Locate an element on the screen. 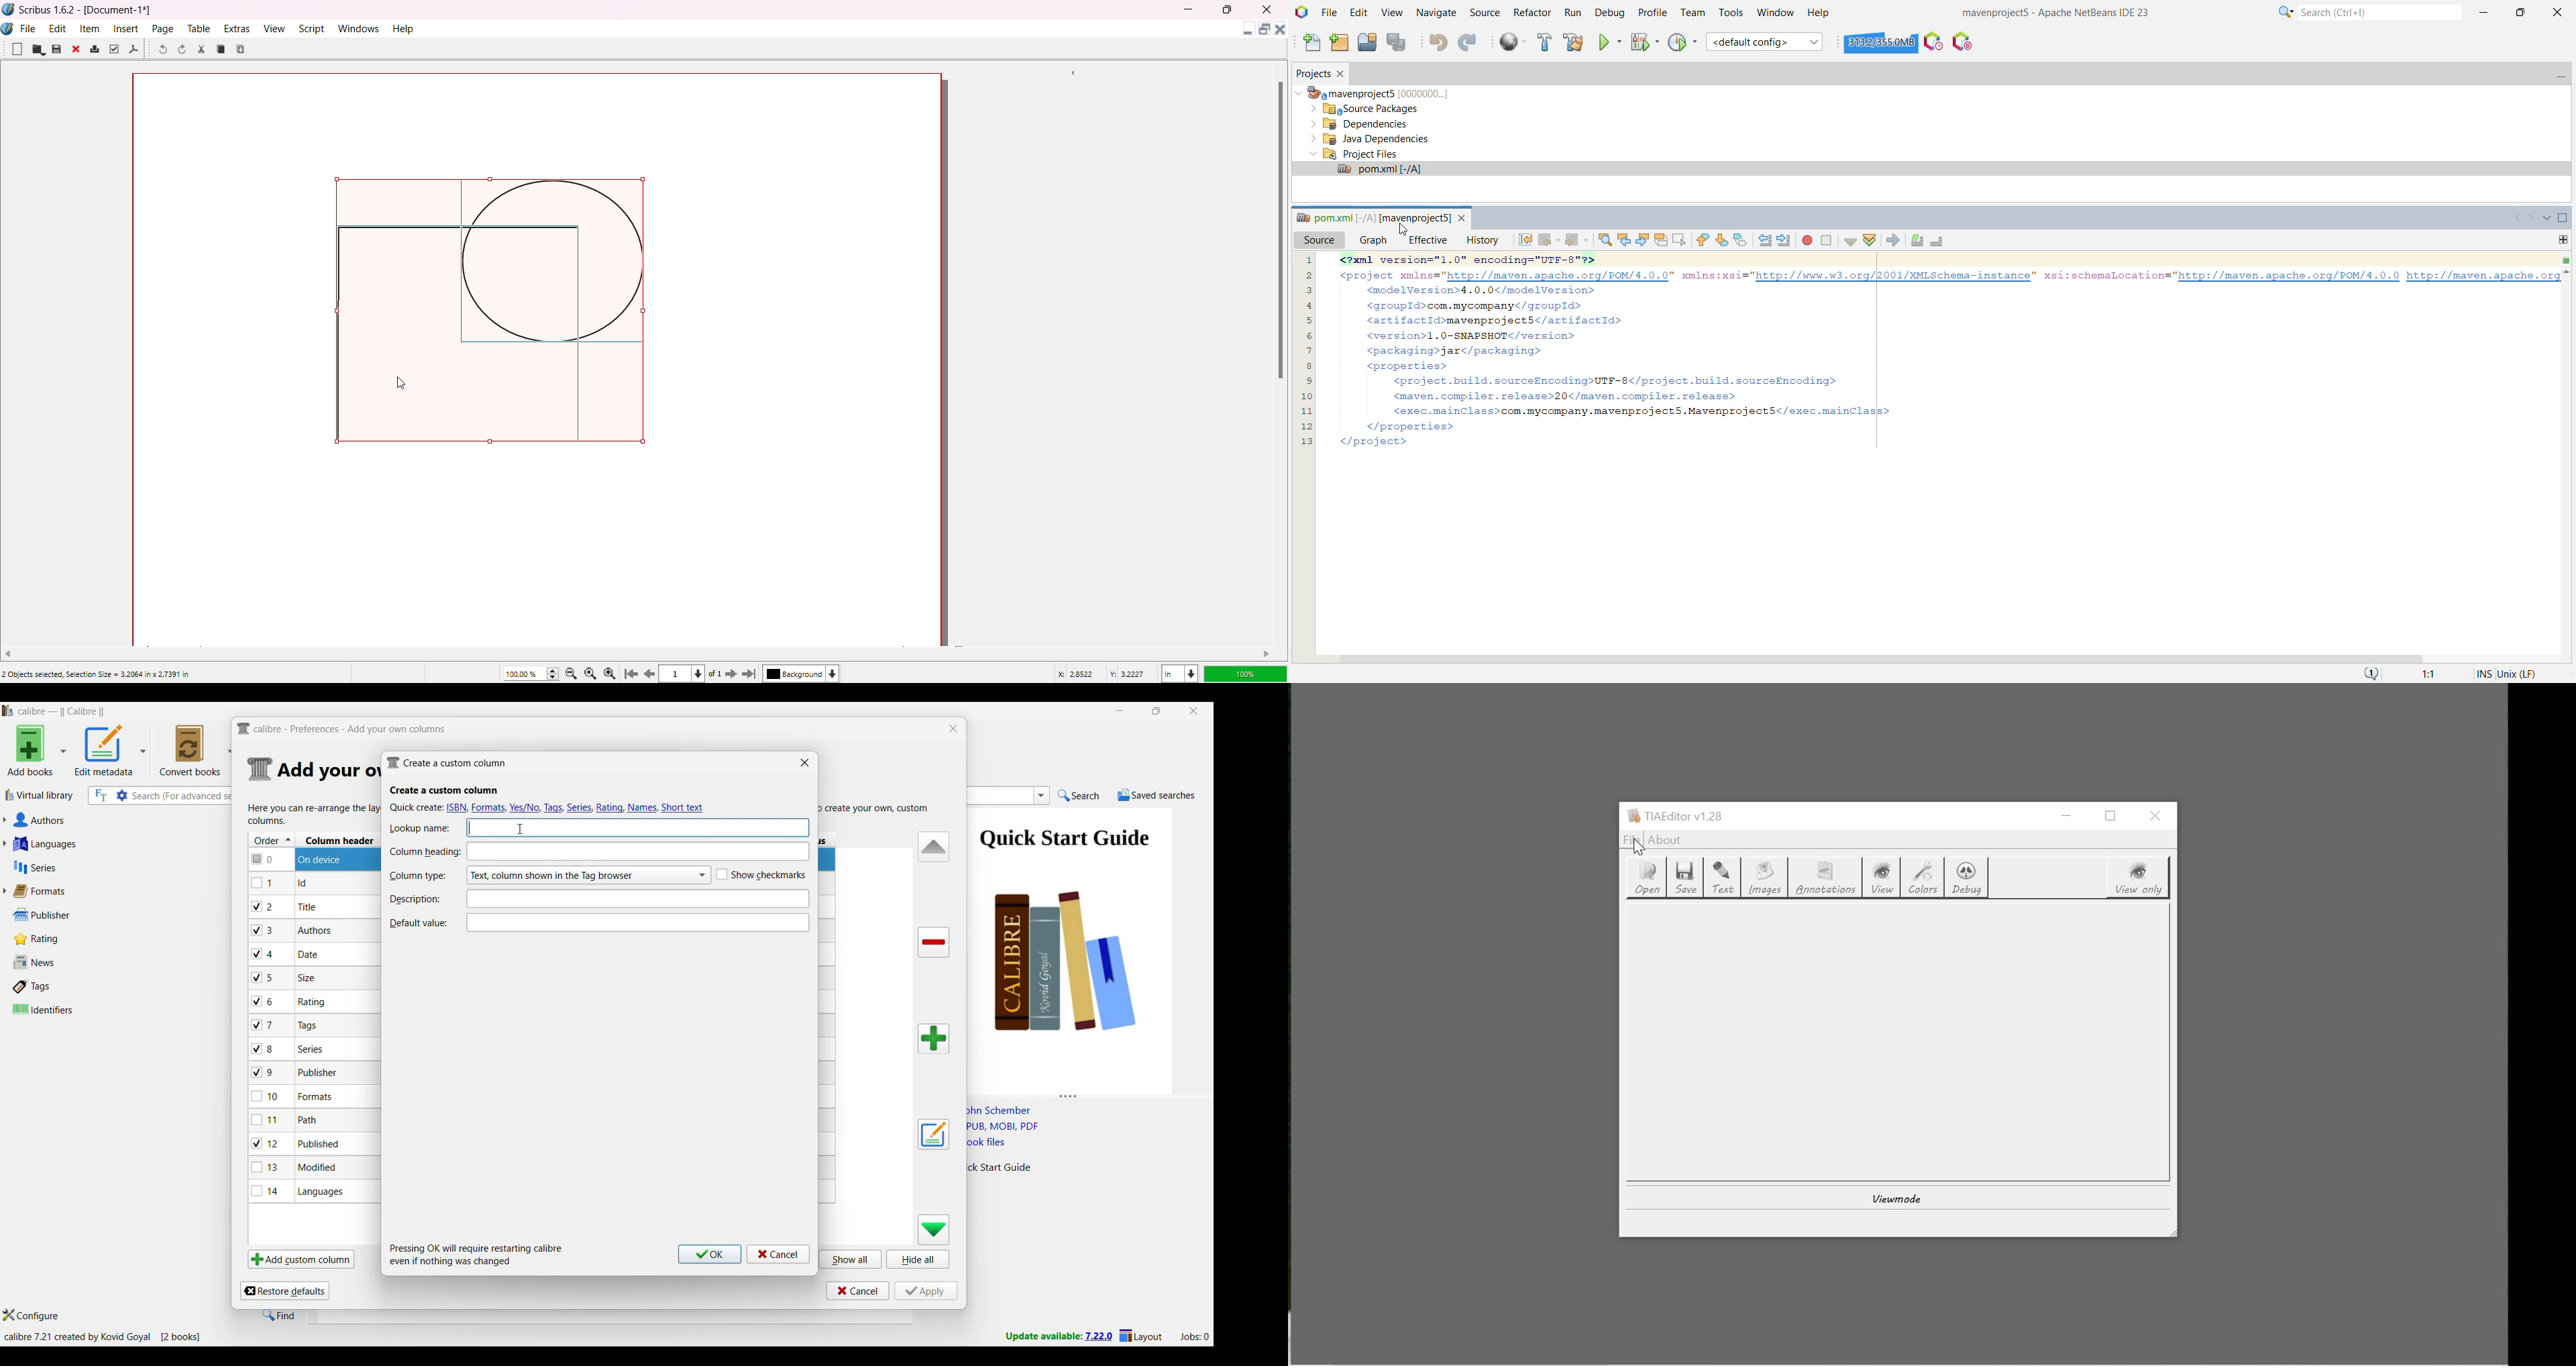 The image size is (2576, 1372). View is located at coordinates (273, 28).